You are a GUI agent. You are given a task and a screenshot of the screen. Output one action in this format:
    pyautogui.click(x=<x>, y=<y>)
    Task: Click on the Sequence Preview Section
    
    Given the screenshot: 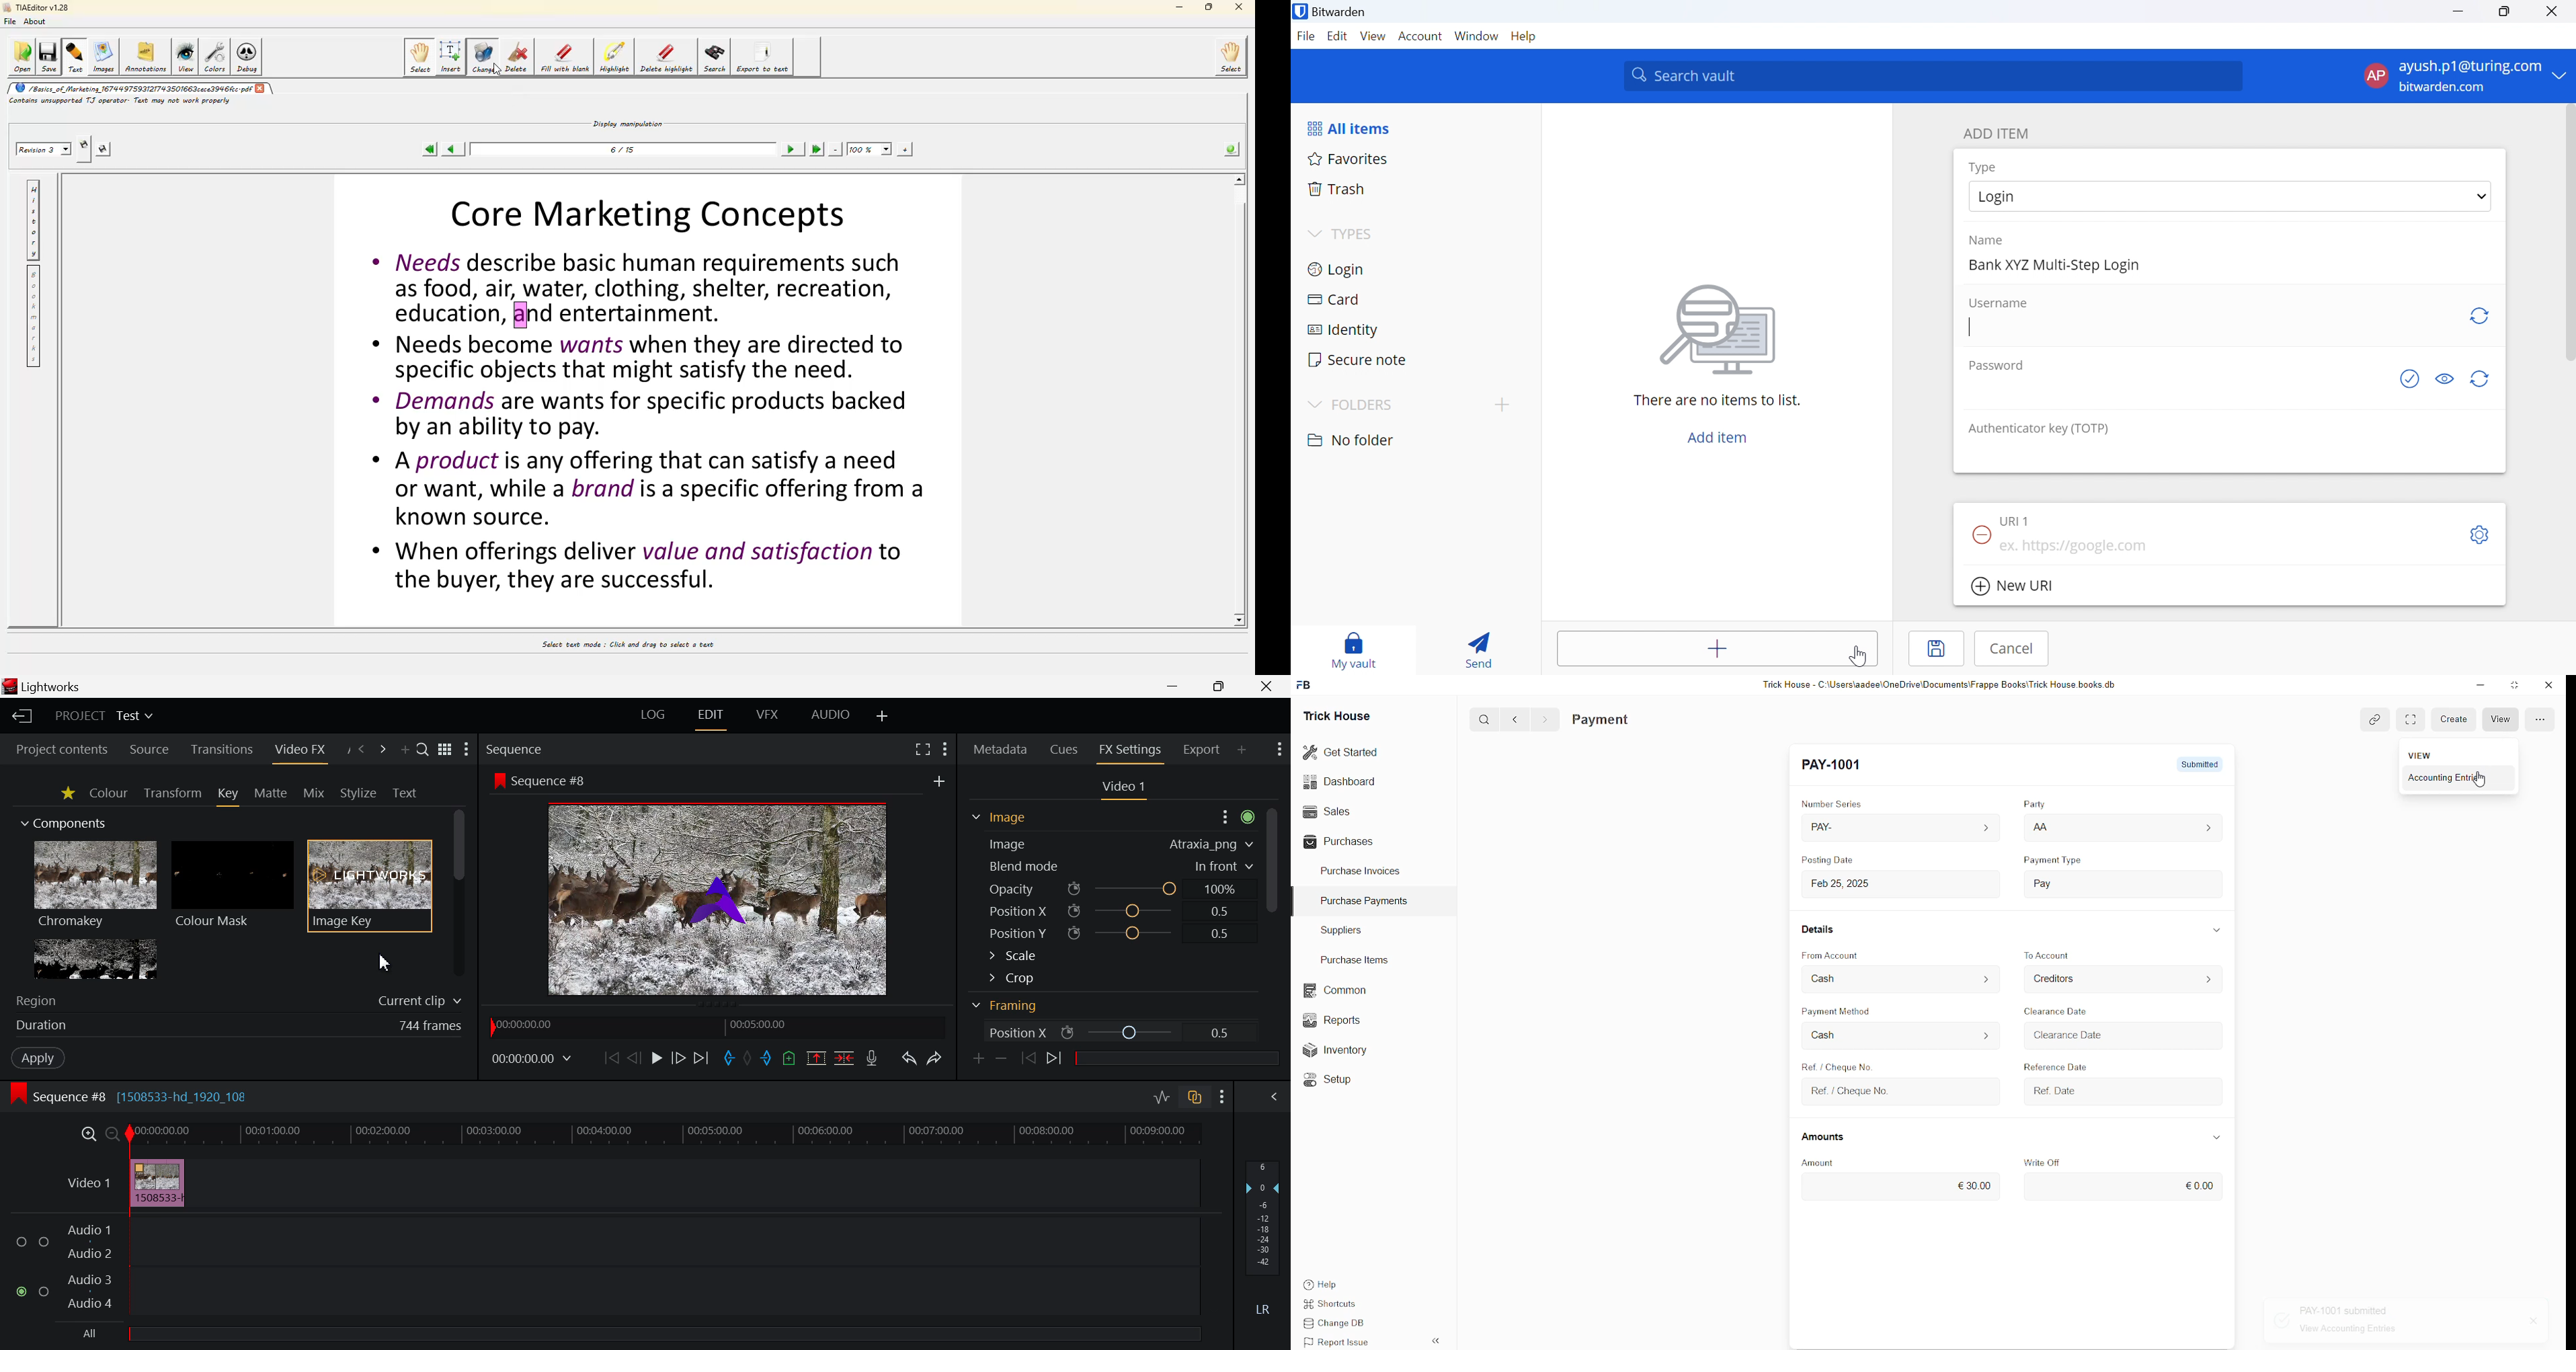 What is the action you would take?
    pyautogui.click(x=520, y=748)
    